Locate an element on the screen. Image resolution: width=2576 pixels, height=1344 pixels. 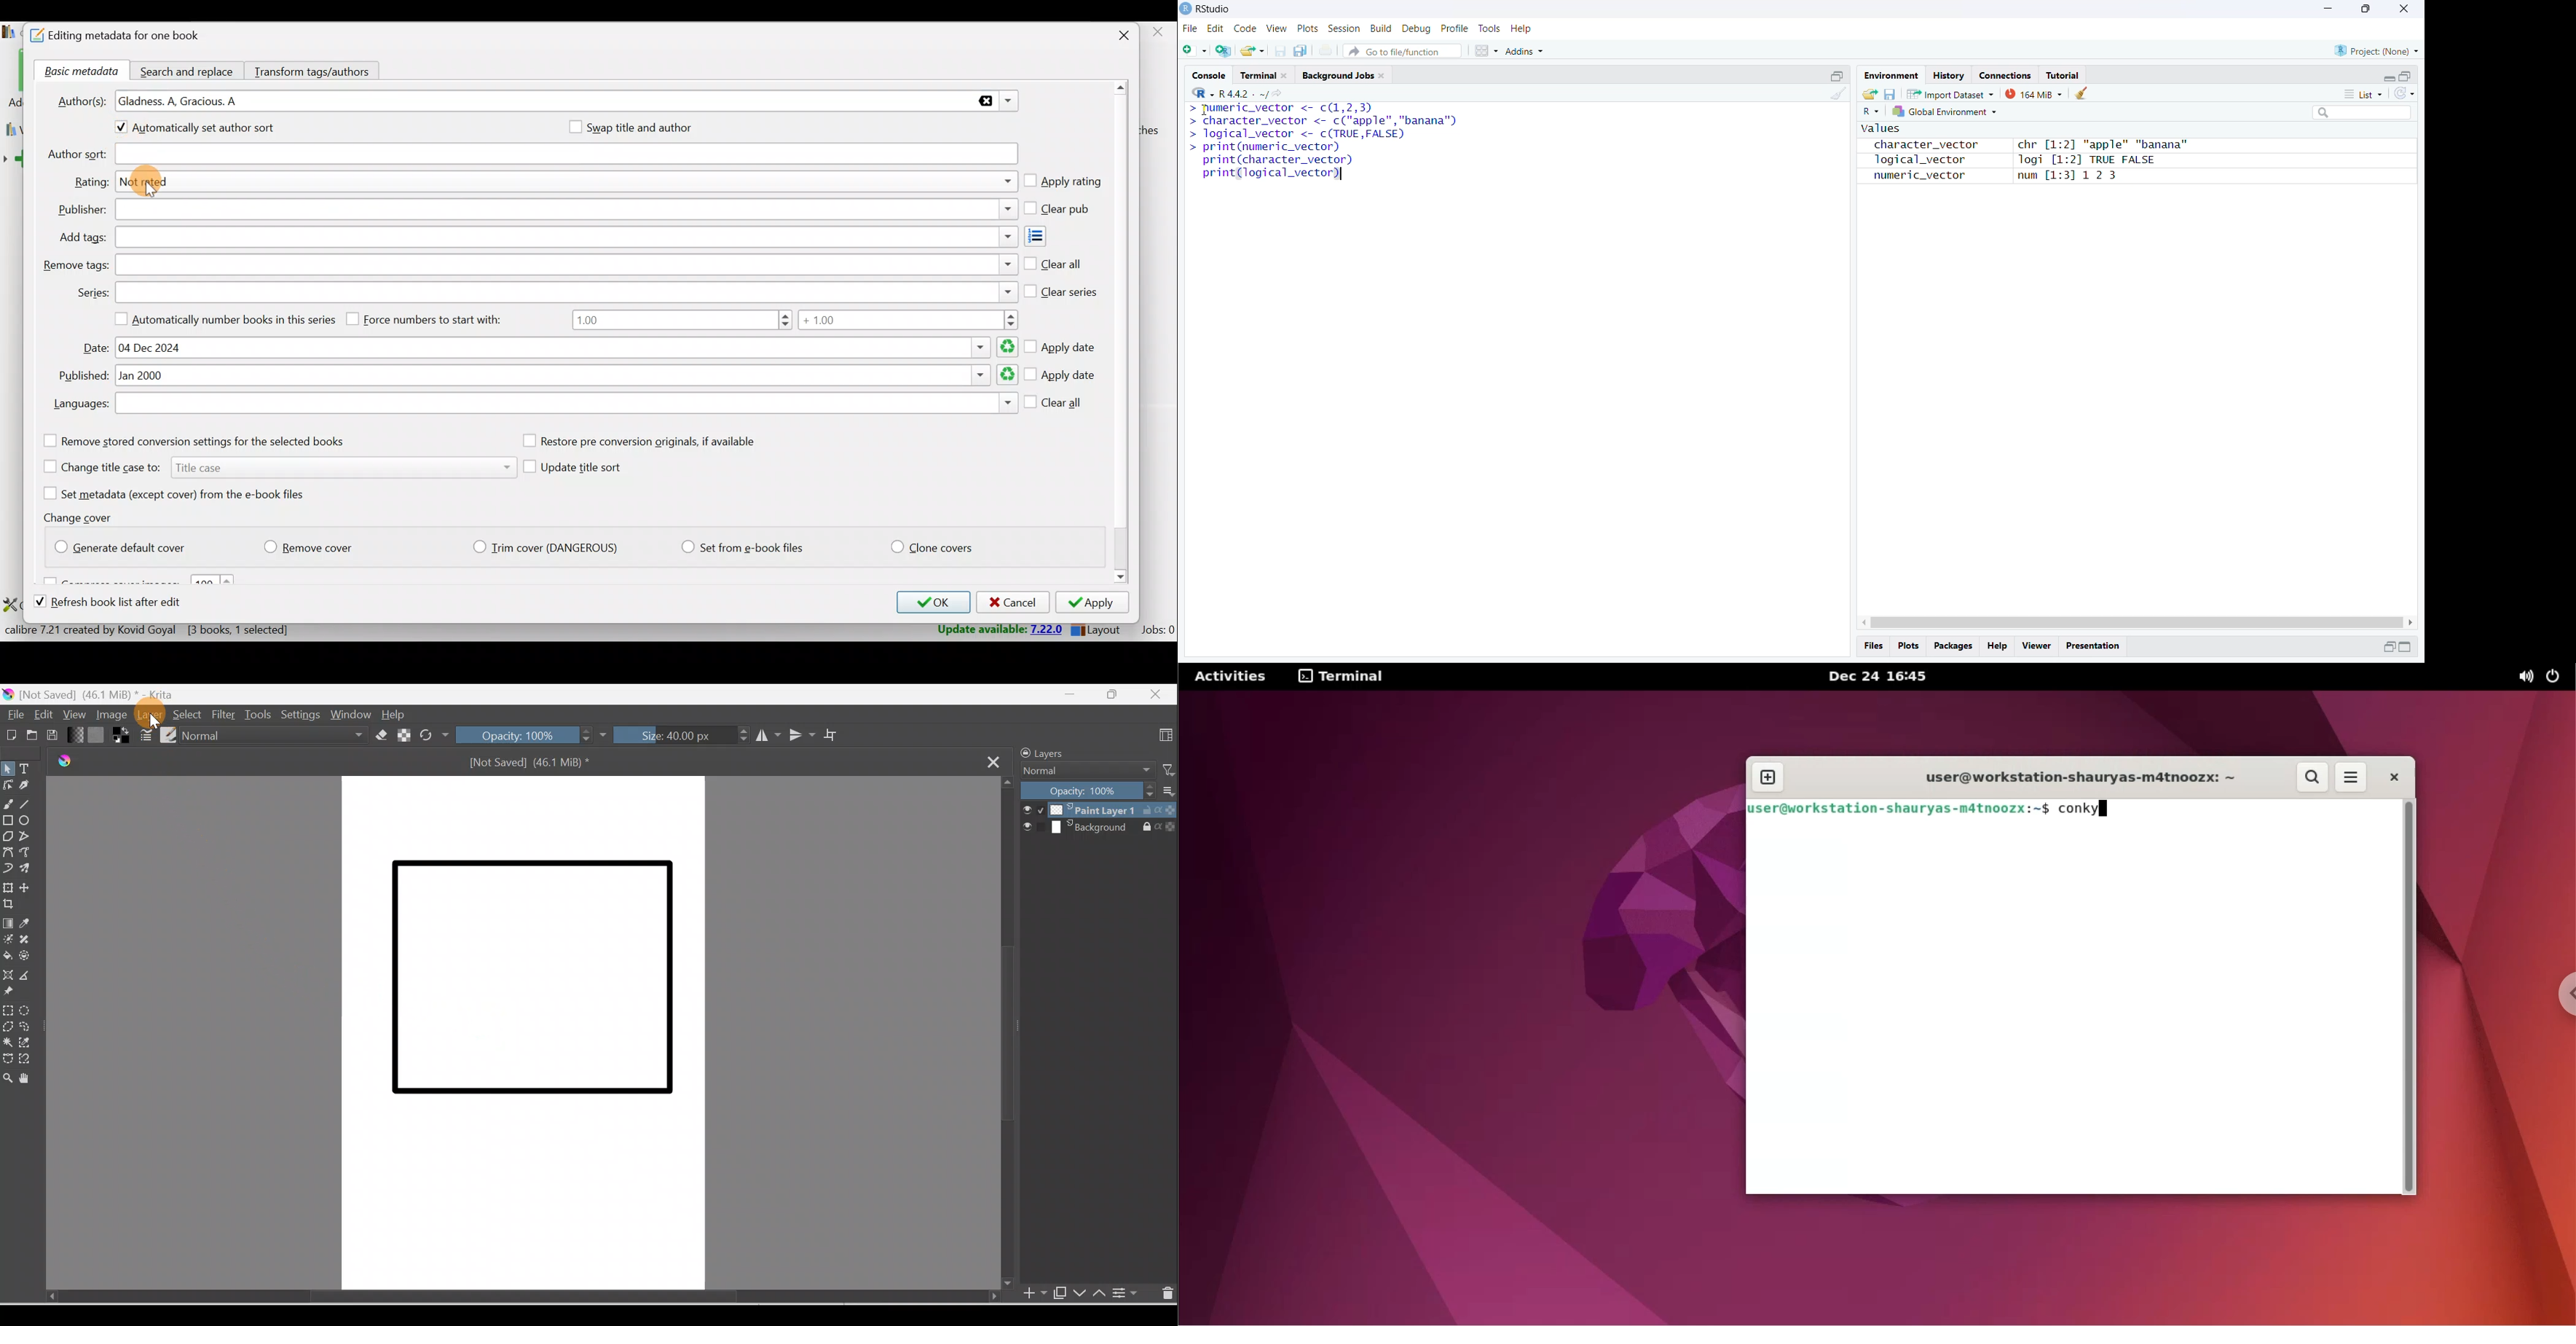
search is located at coordinates (2364, 113).